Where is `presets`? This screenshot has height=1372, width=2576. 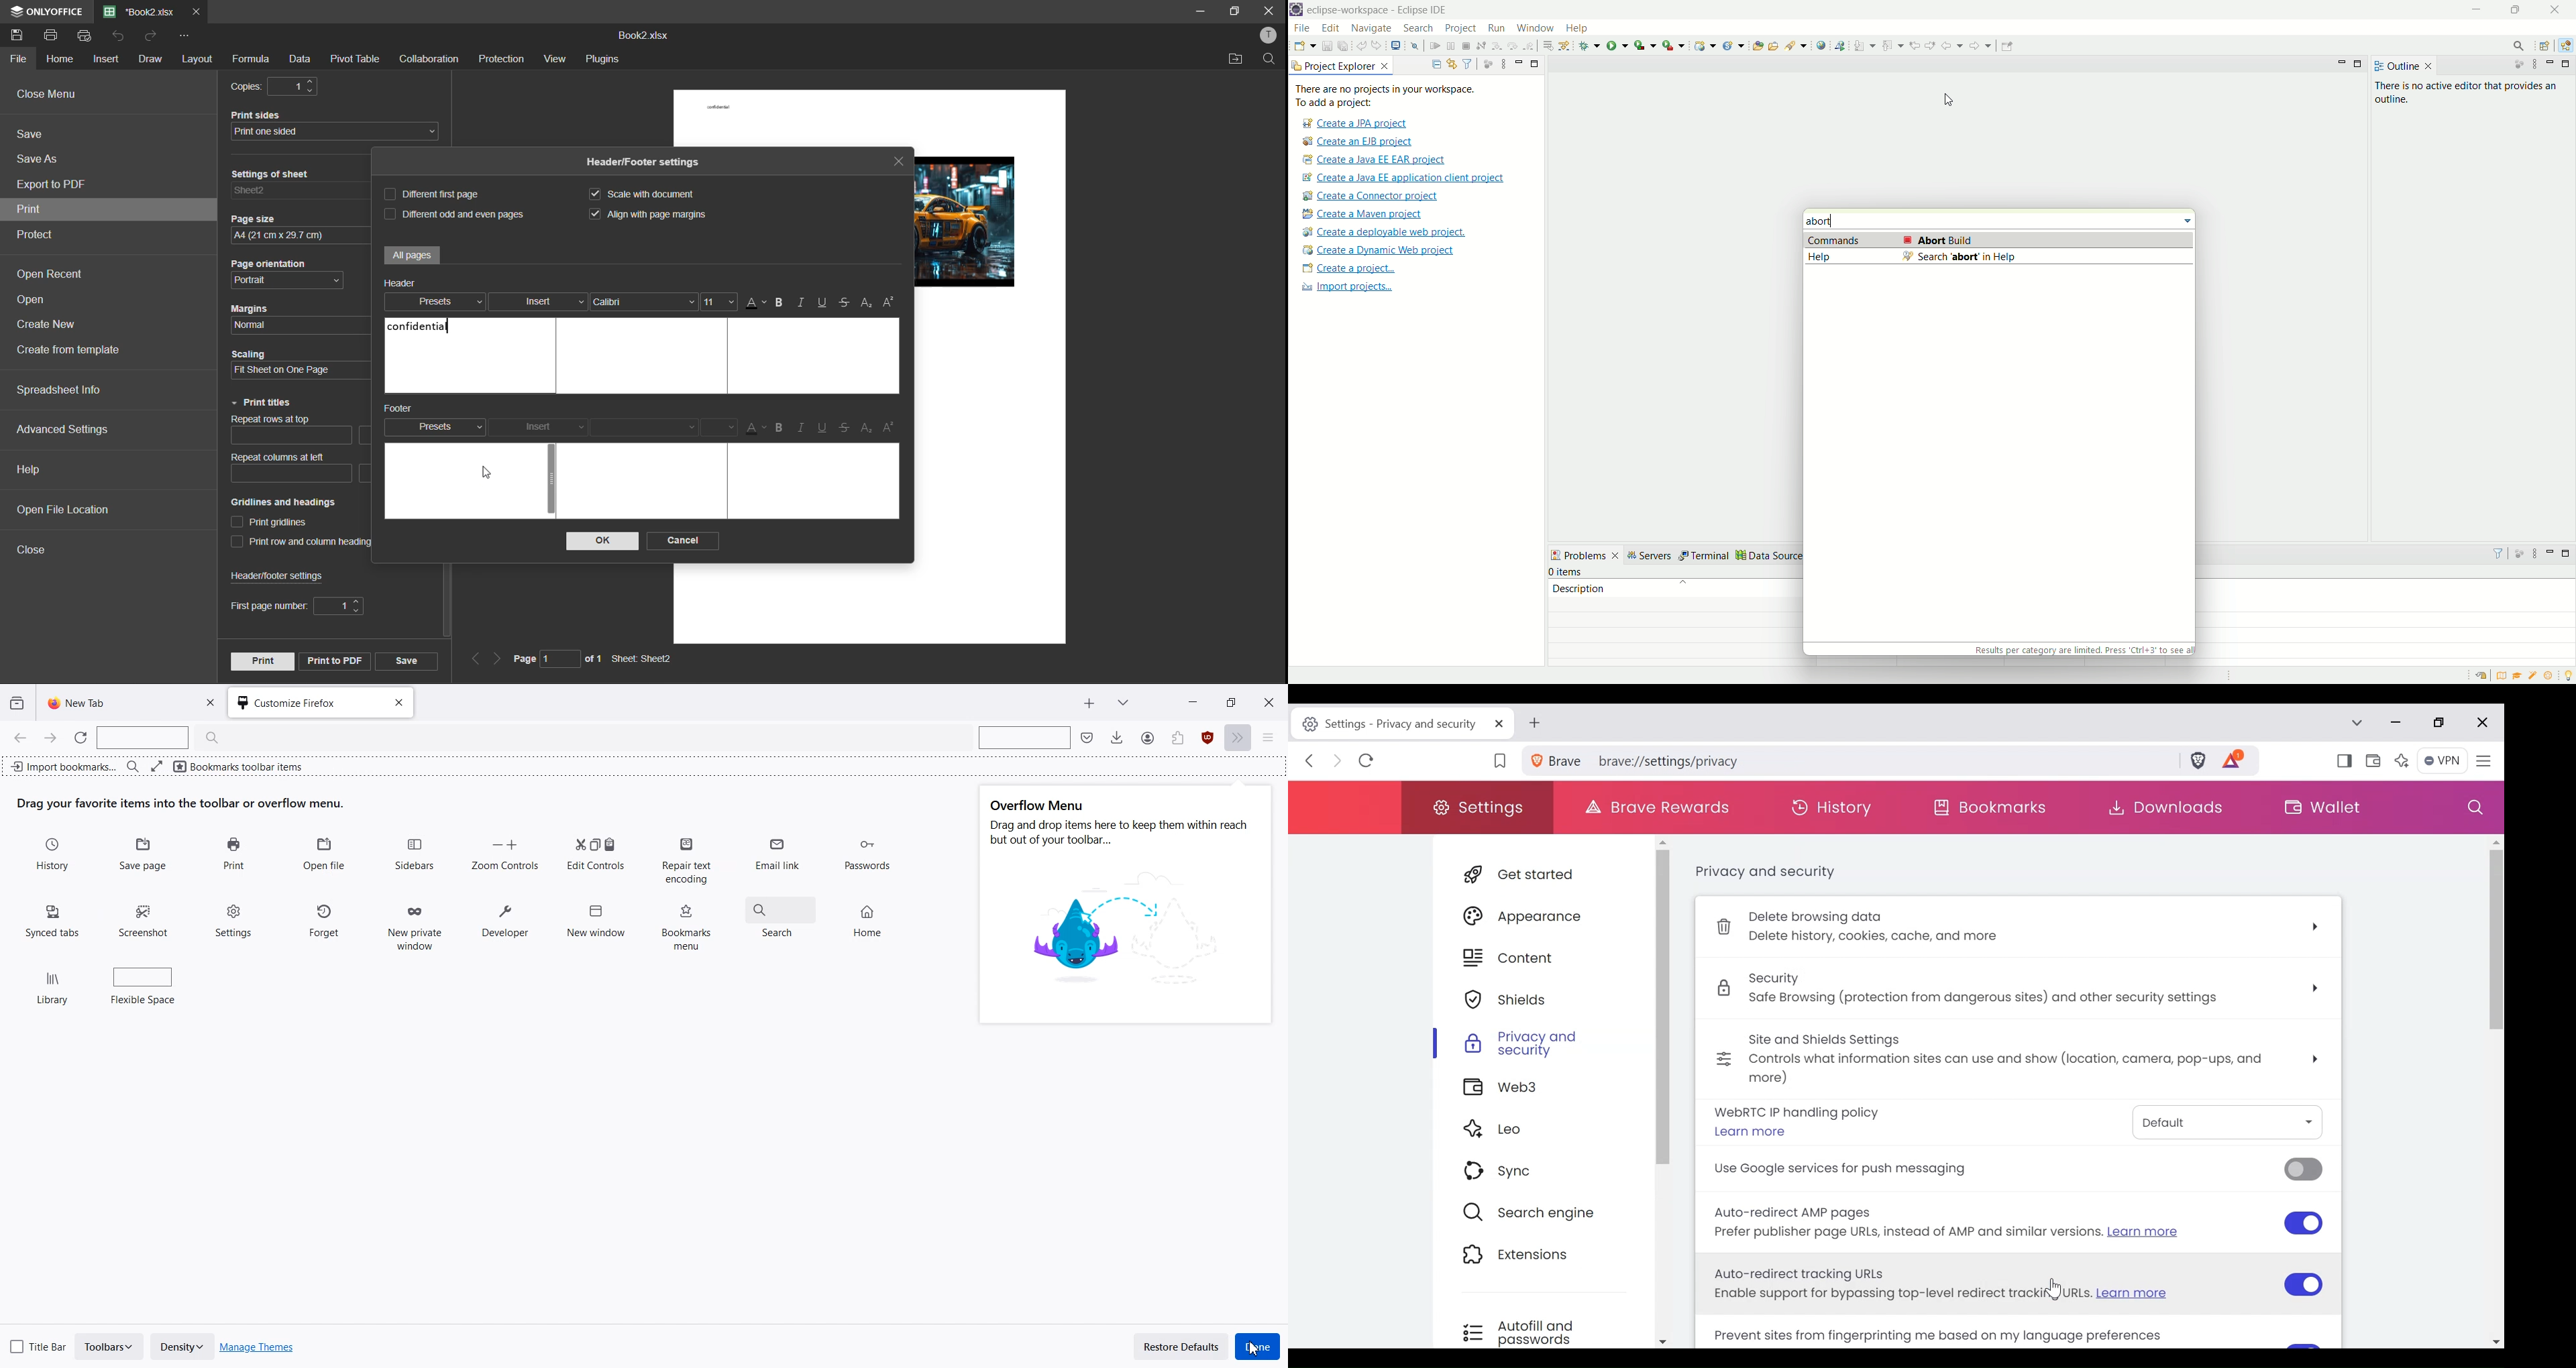
presets is located at coordinates (437, 303).